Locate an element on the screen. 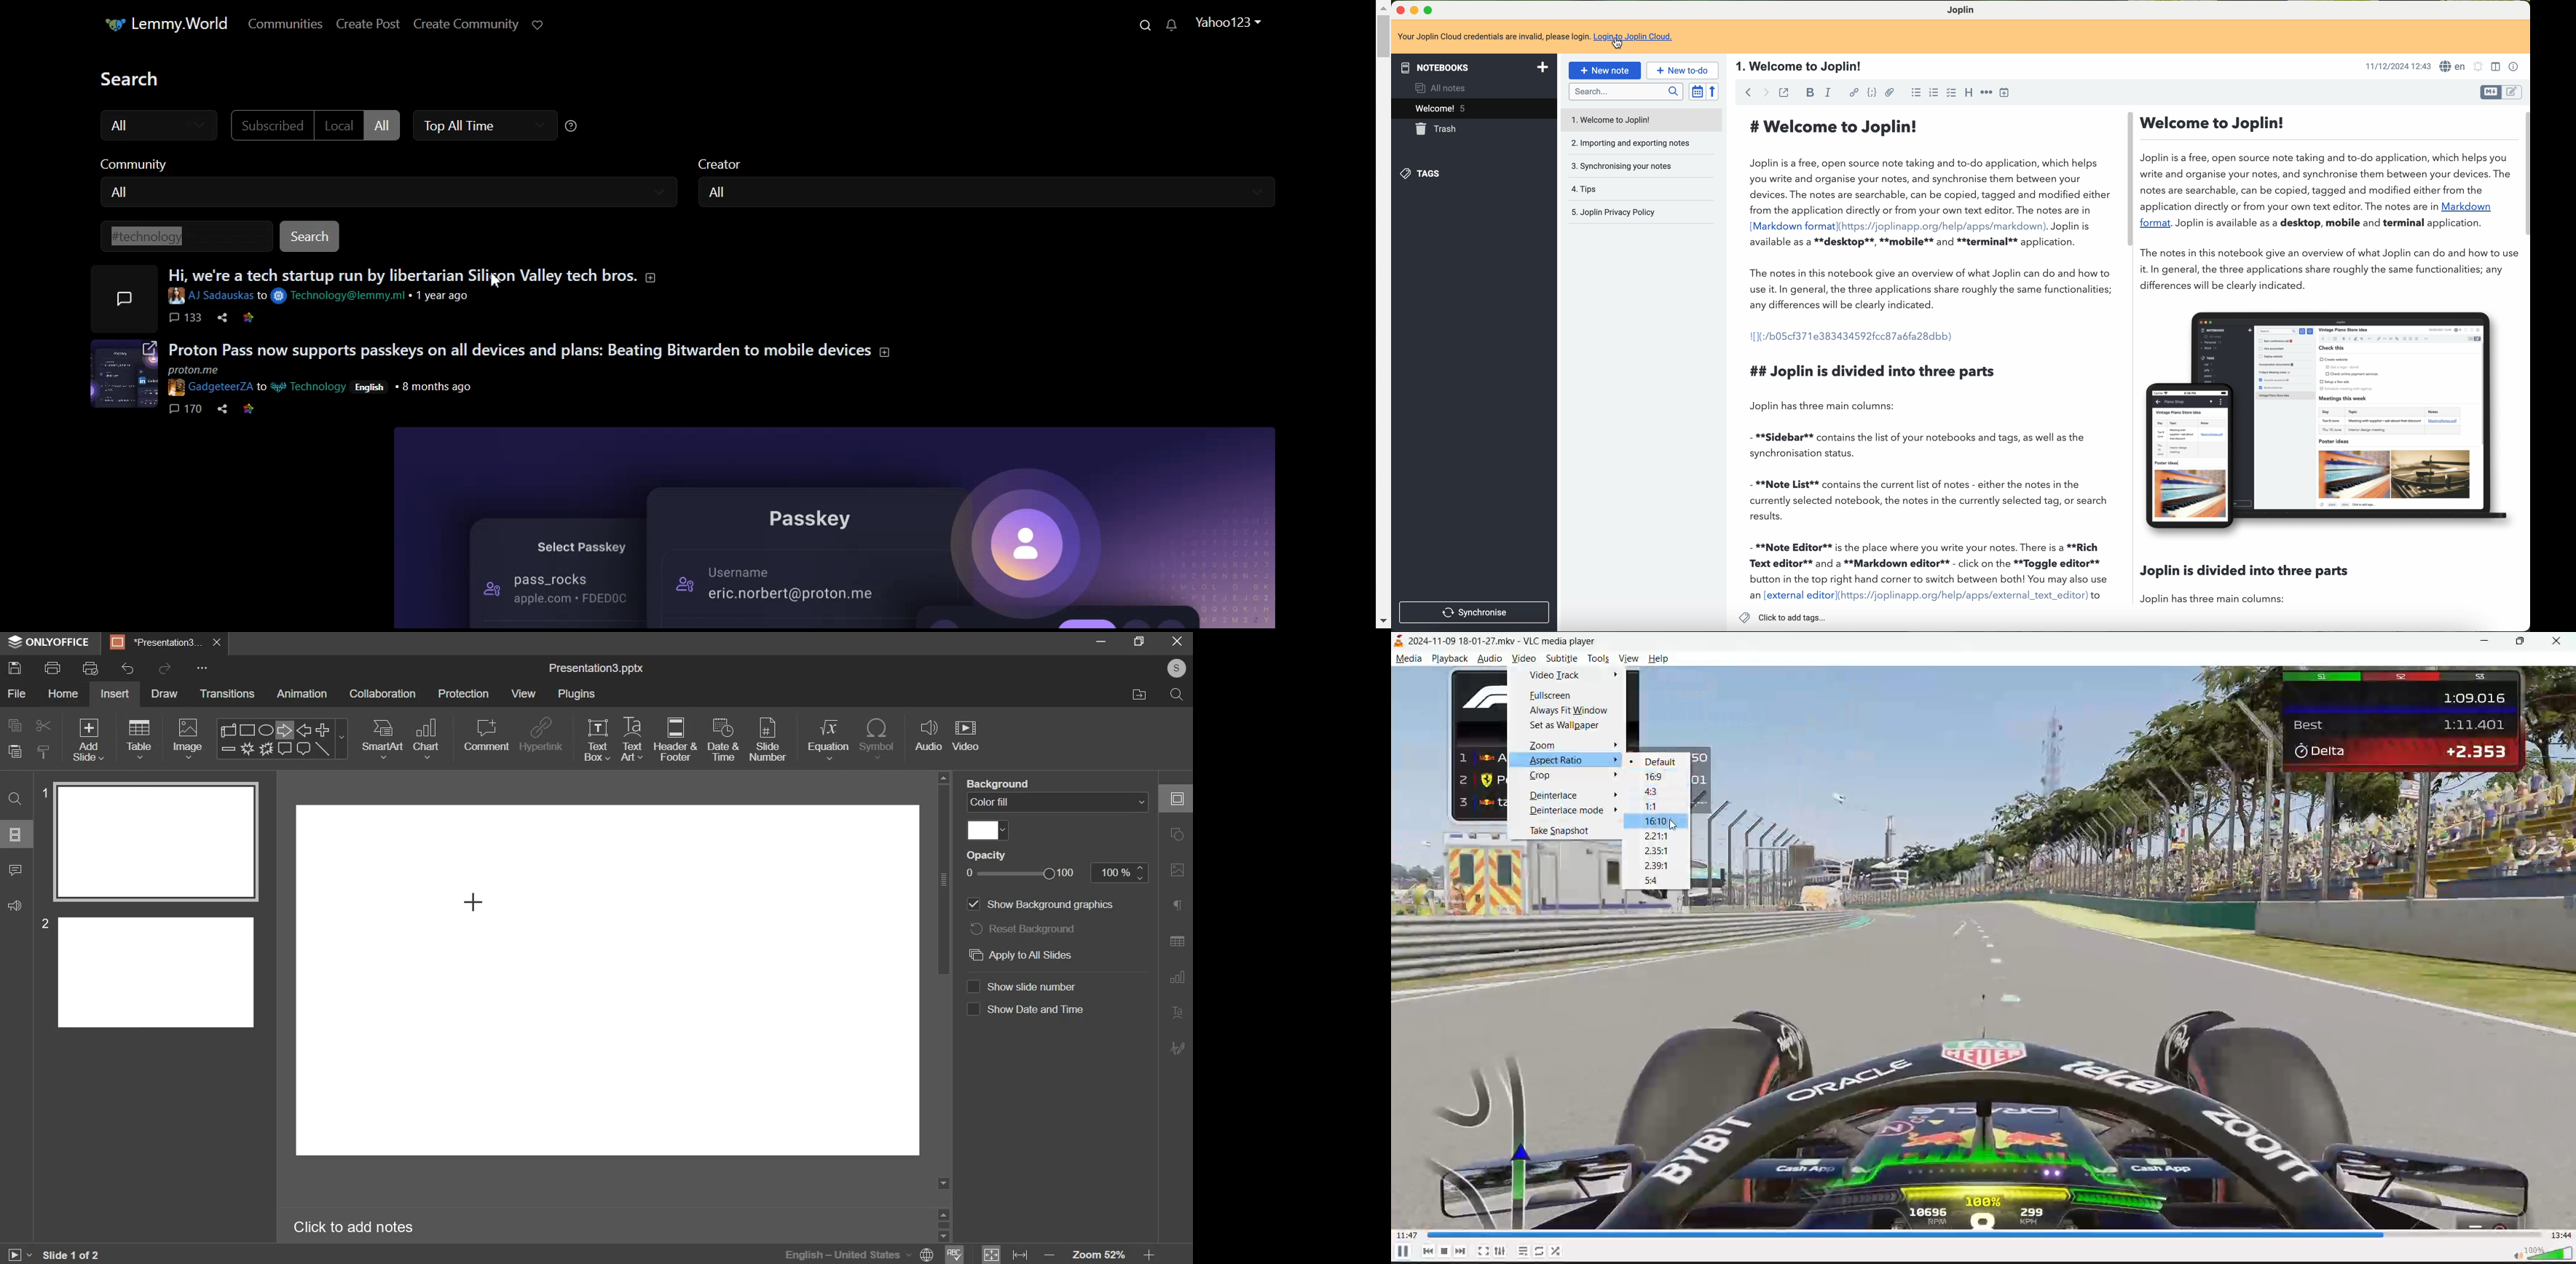  play is located at coordinates (19, 1255).